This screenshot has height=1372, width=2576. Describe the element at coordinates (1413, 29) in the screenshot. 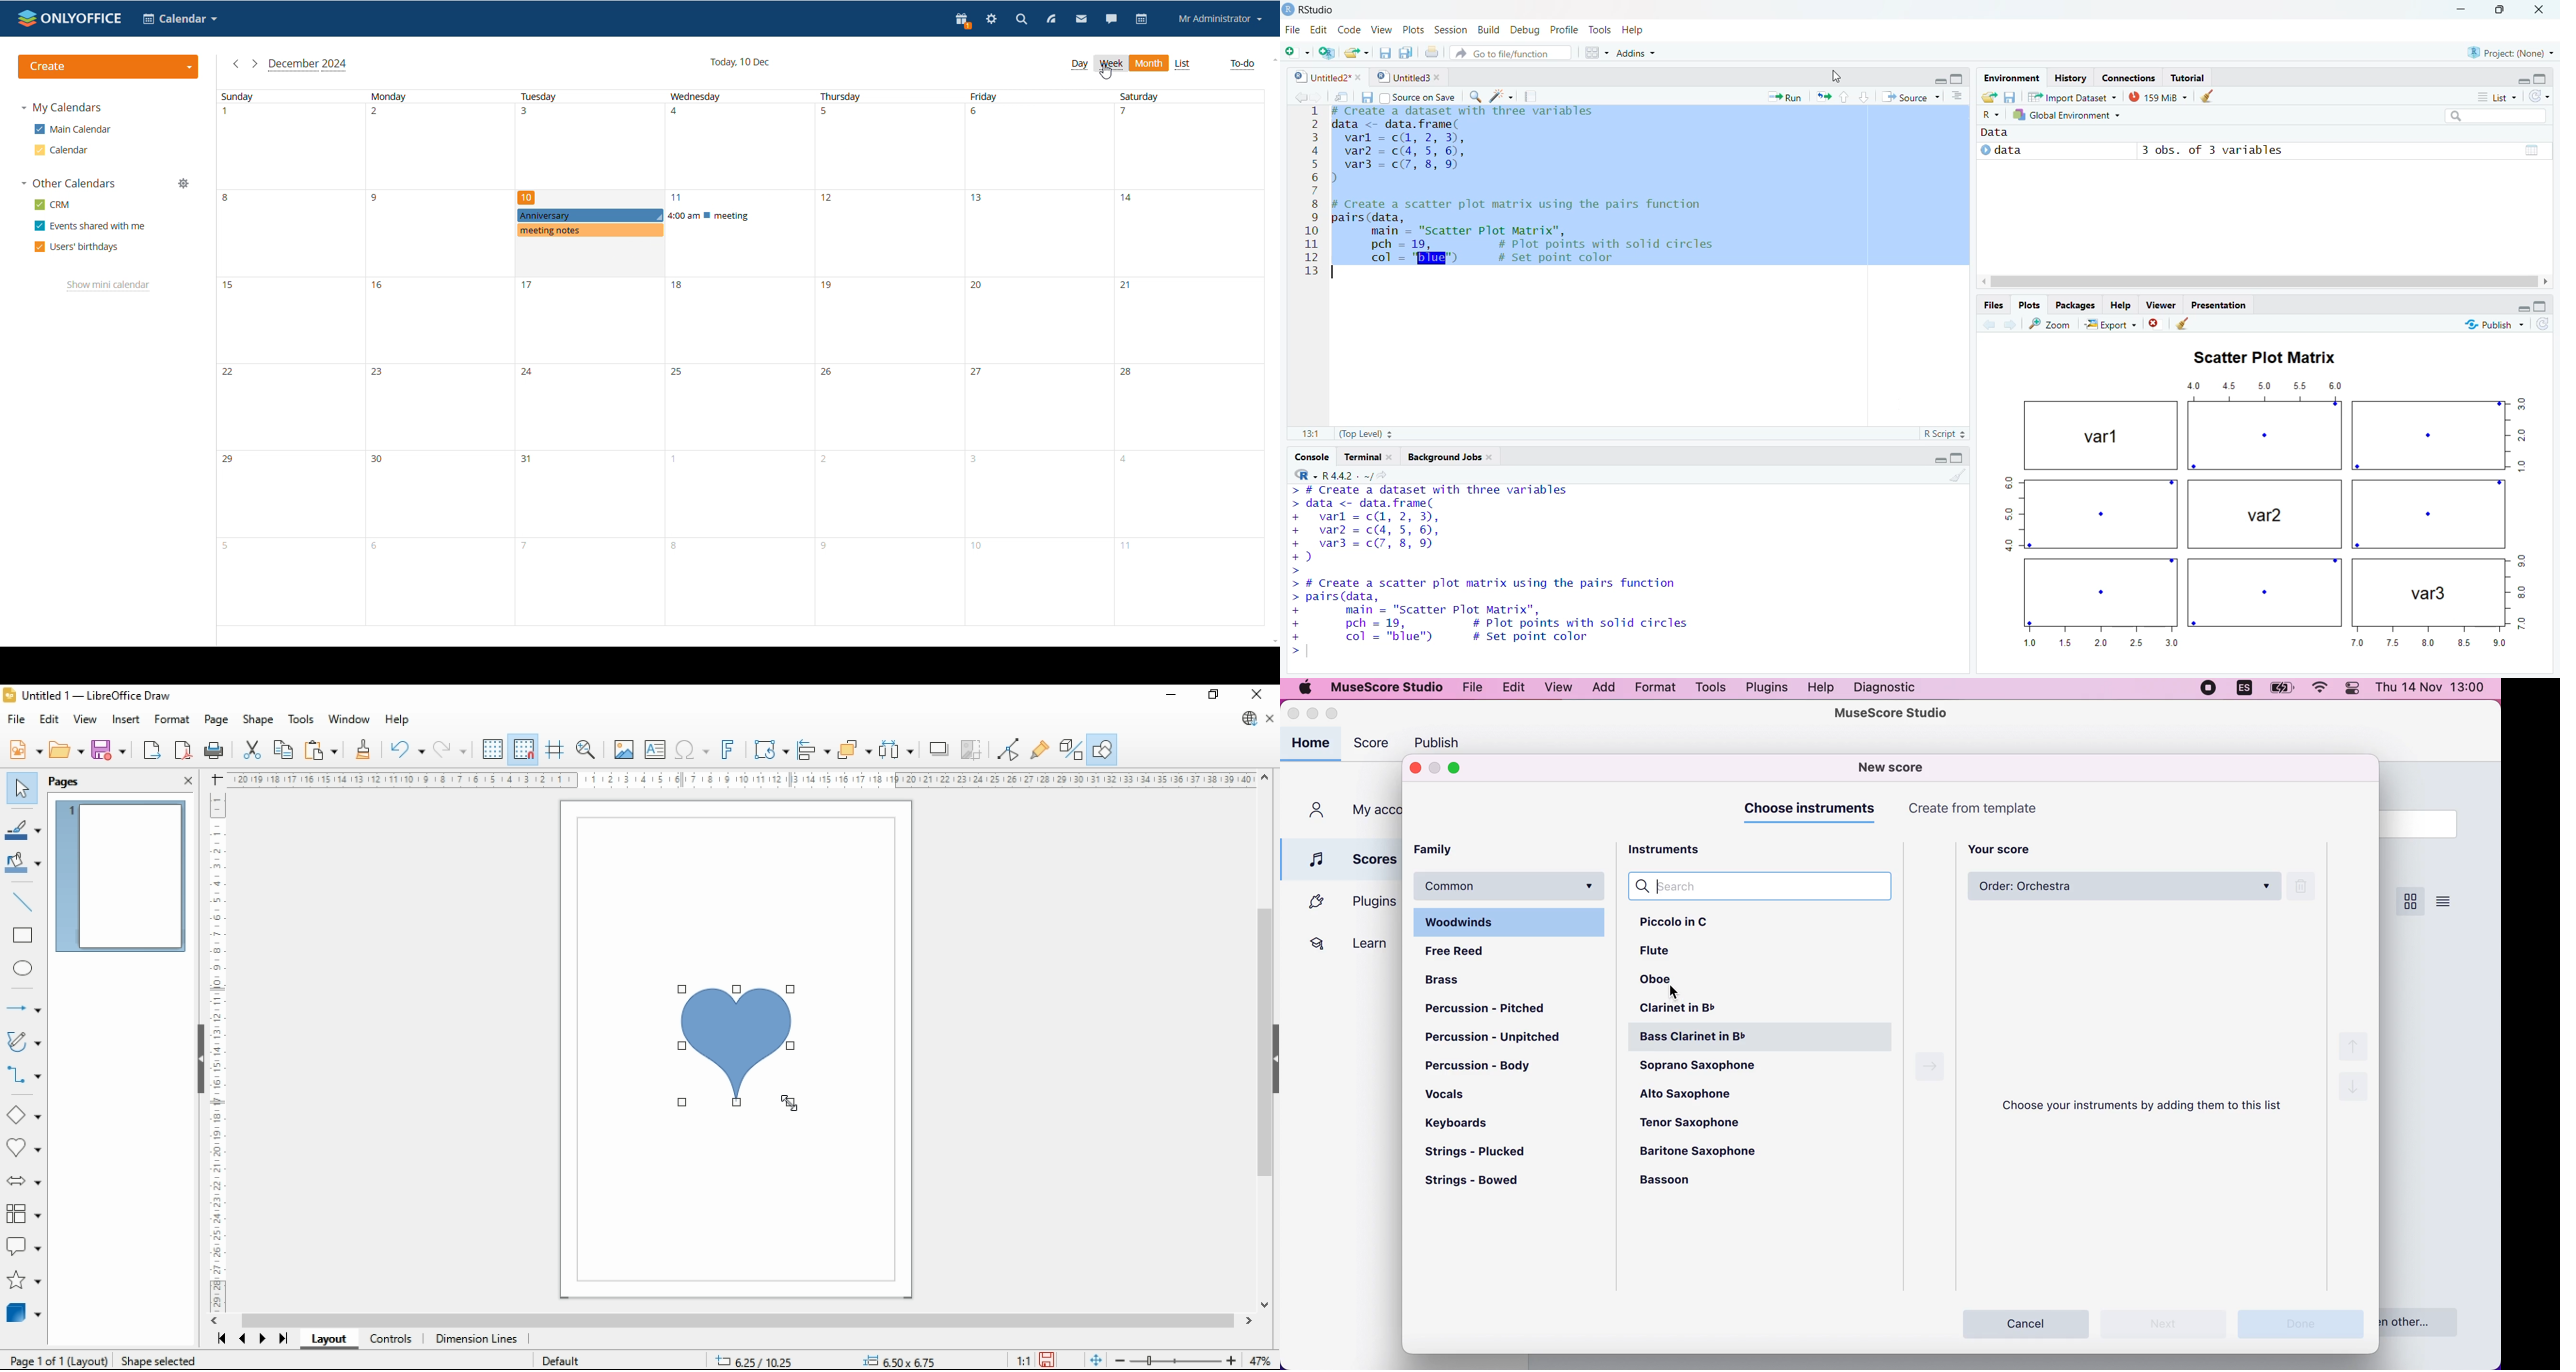

I see `Plots` at that location.